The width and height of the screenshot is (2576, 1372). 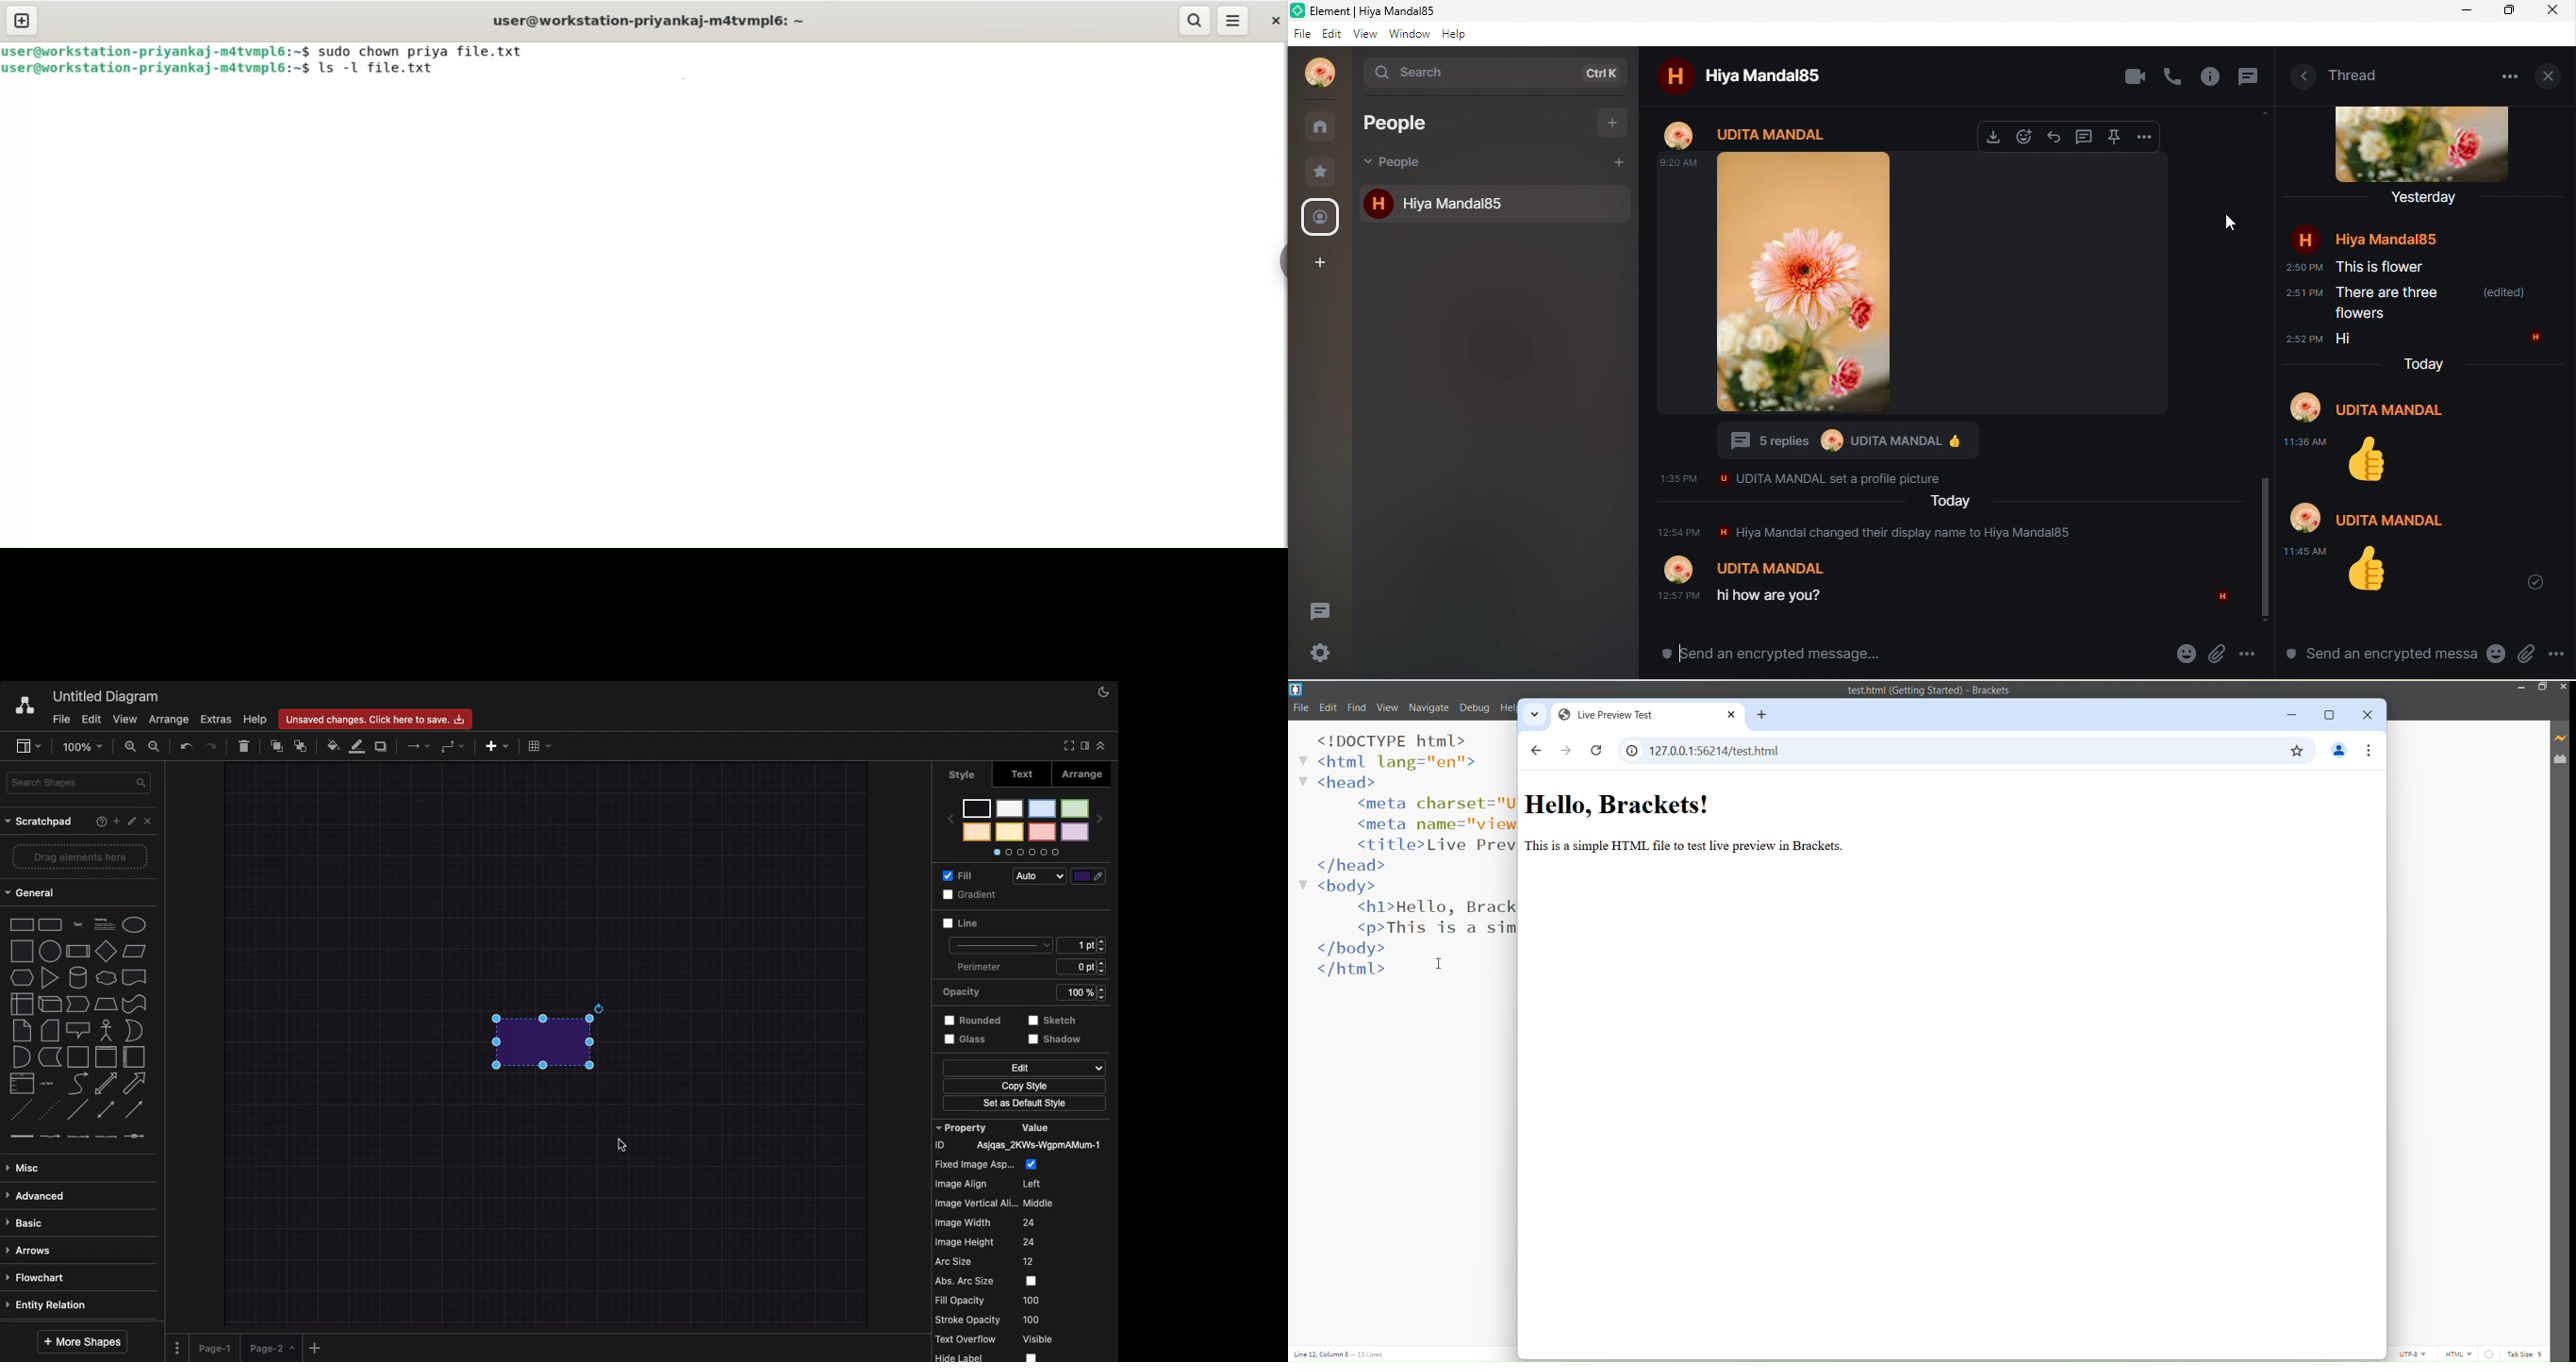 I want to click on video call, so click(x=2136, y=76).